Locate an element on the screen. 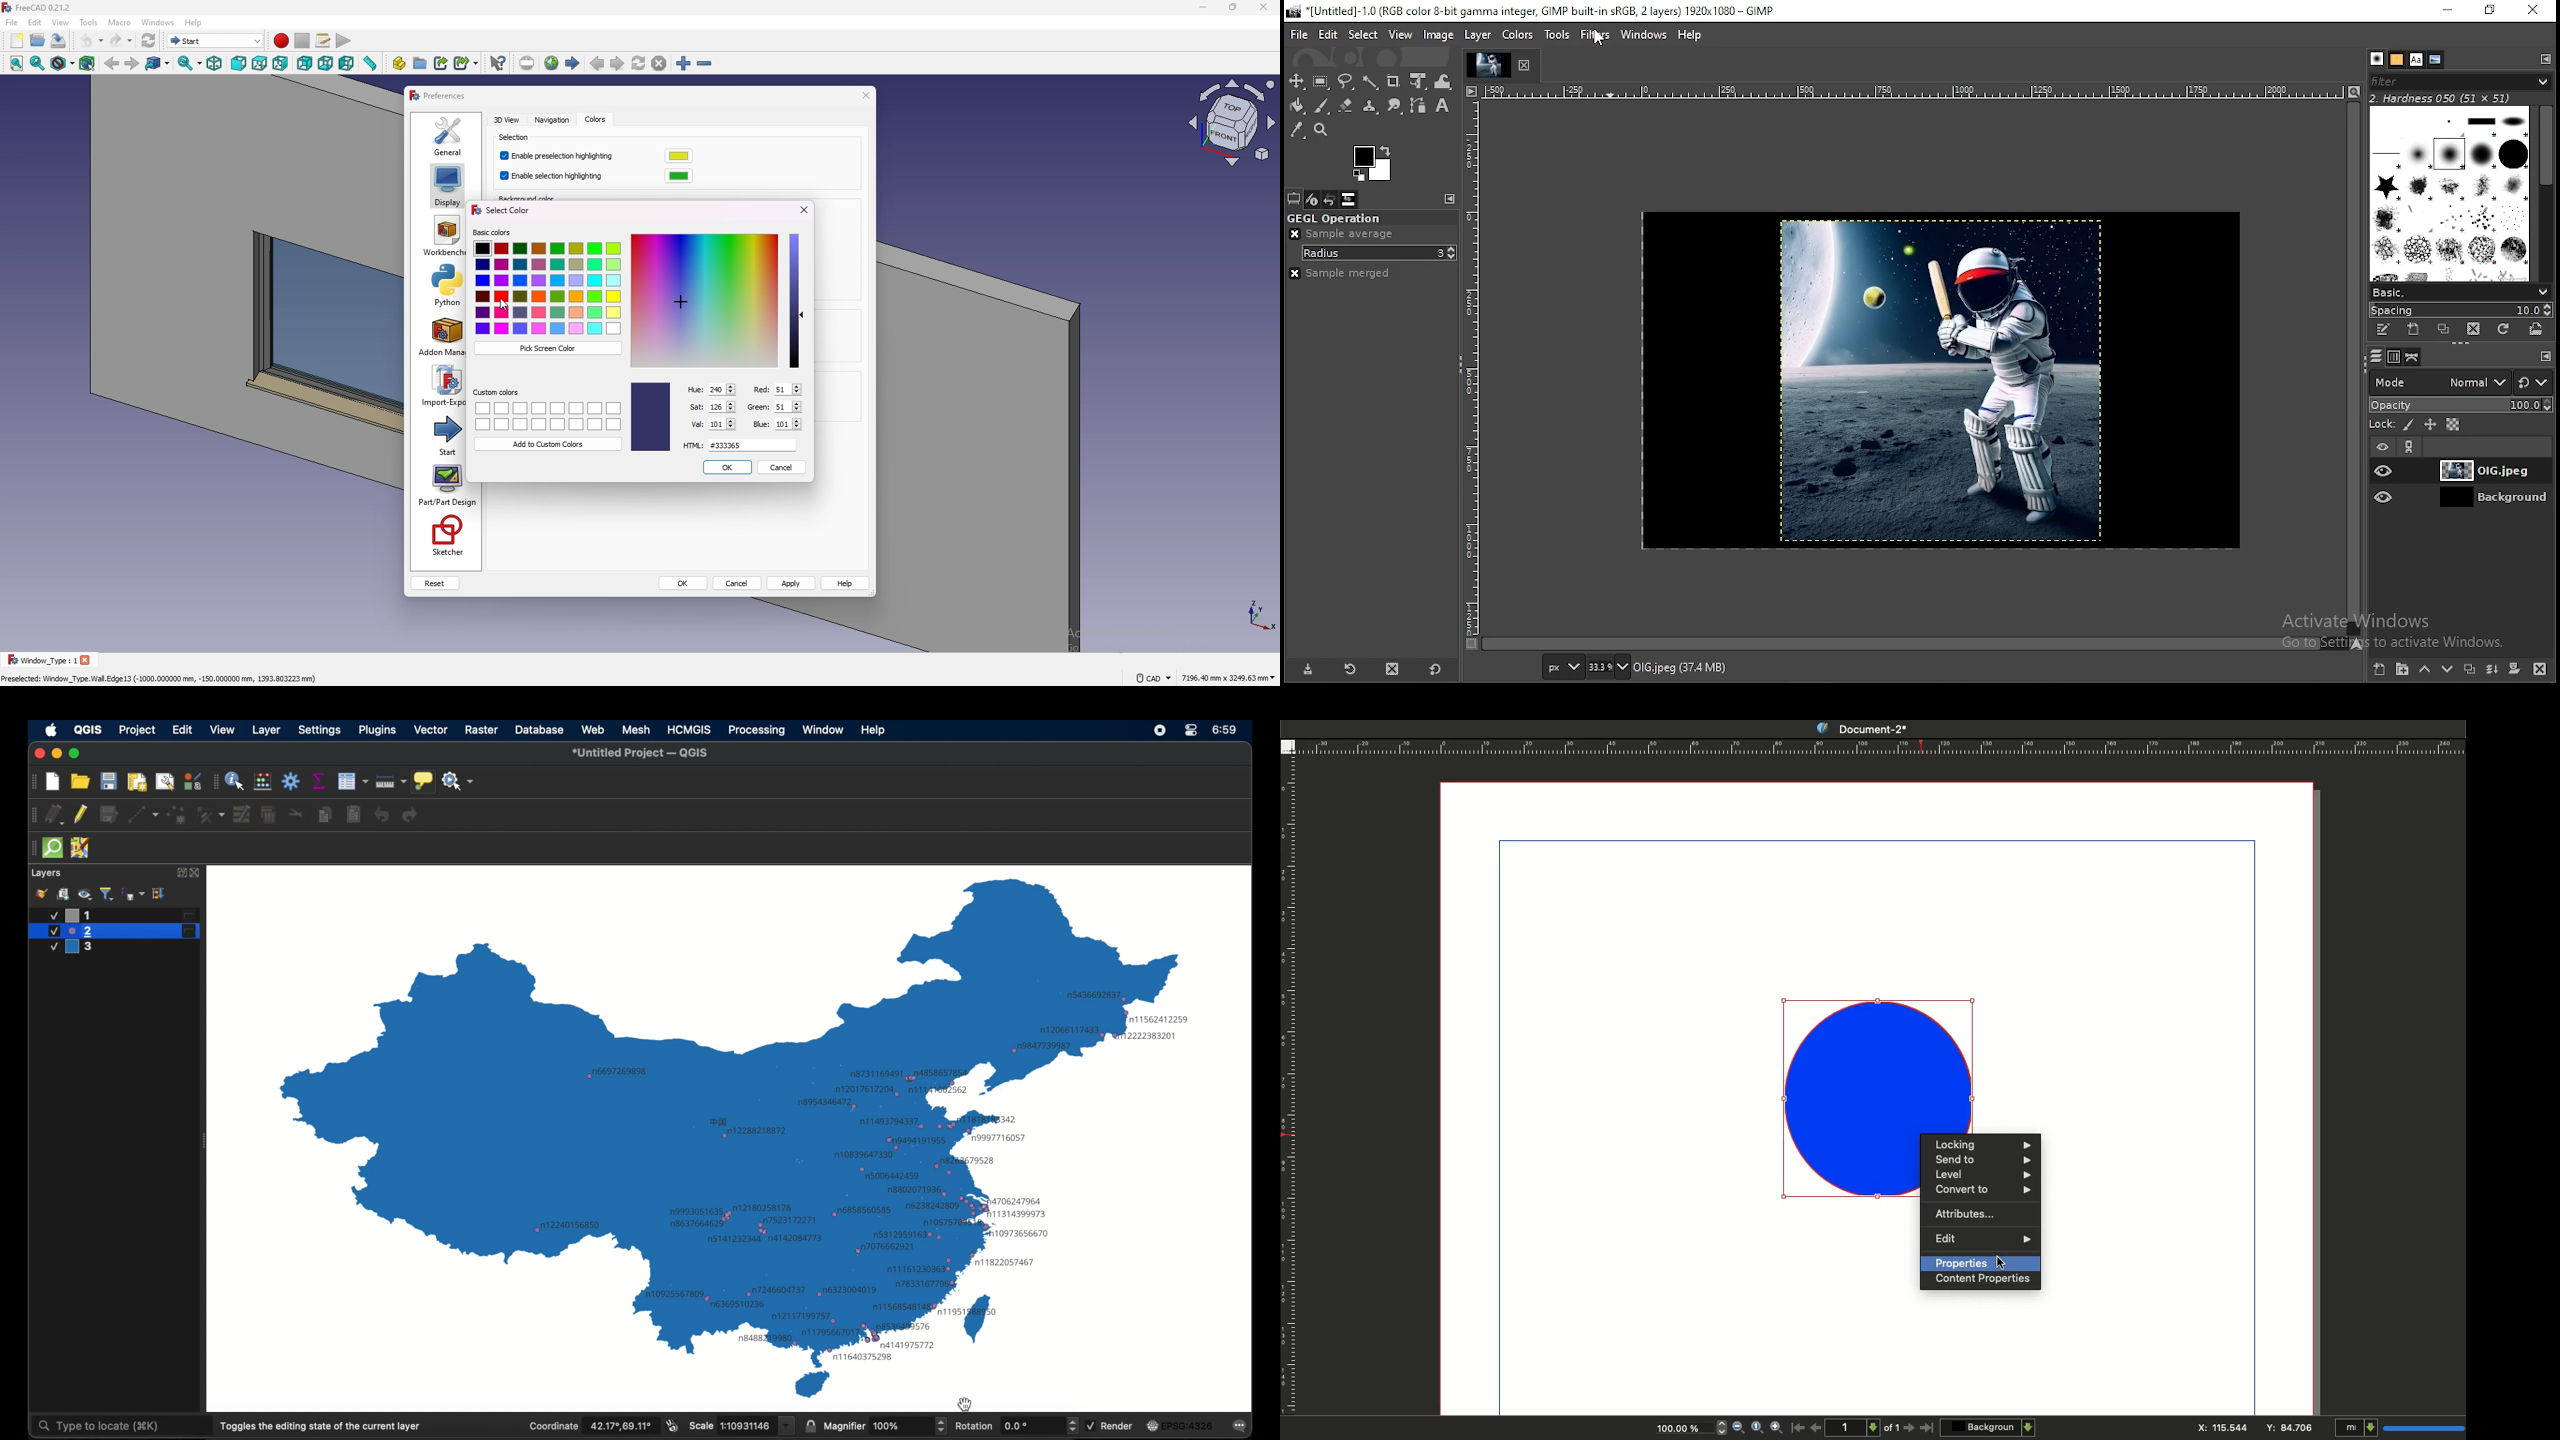  101 is located at coordinates (788, 424).